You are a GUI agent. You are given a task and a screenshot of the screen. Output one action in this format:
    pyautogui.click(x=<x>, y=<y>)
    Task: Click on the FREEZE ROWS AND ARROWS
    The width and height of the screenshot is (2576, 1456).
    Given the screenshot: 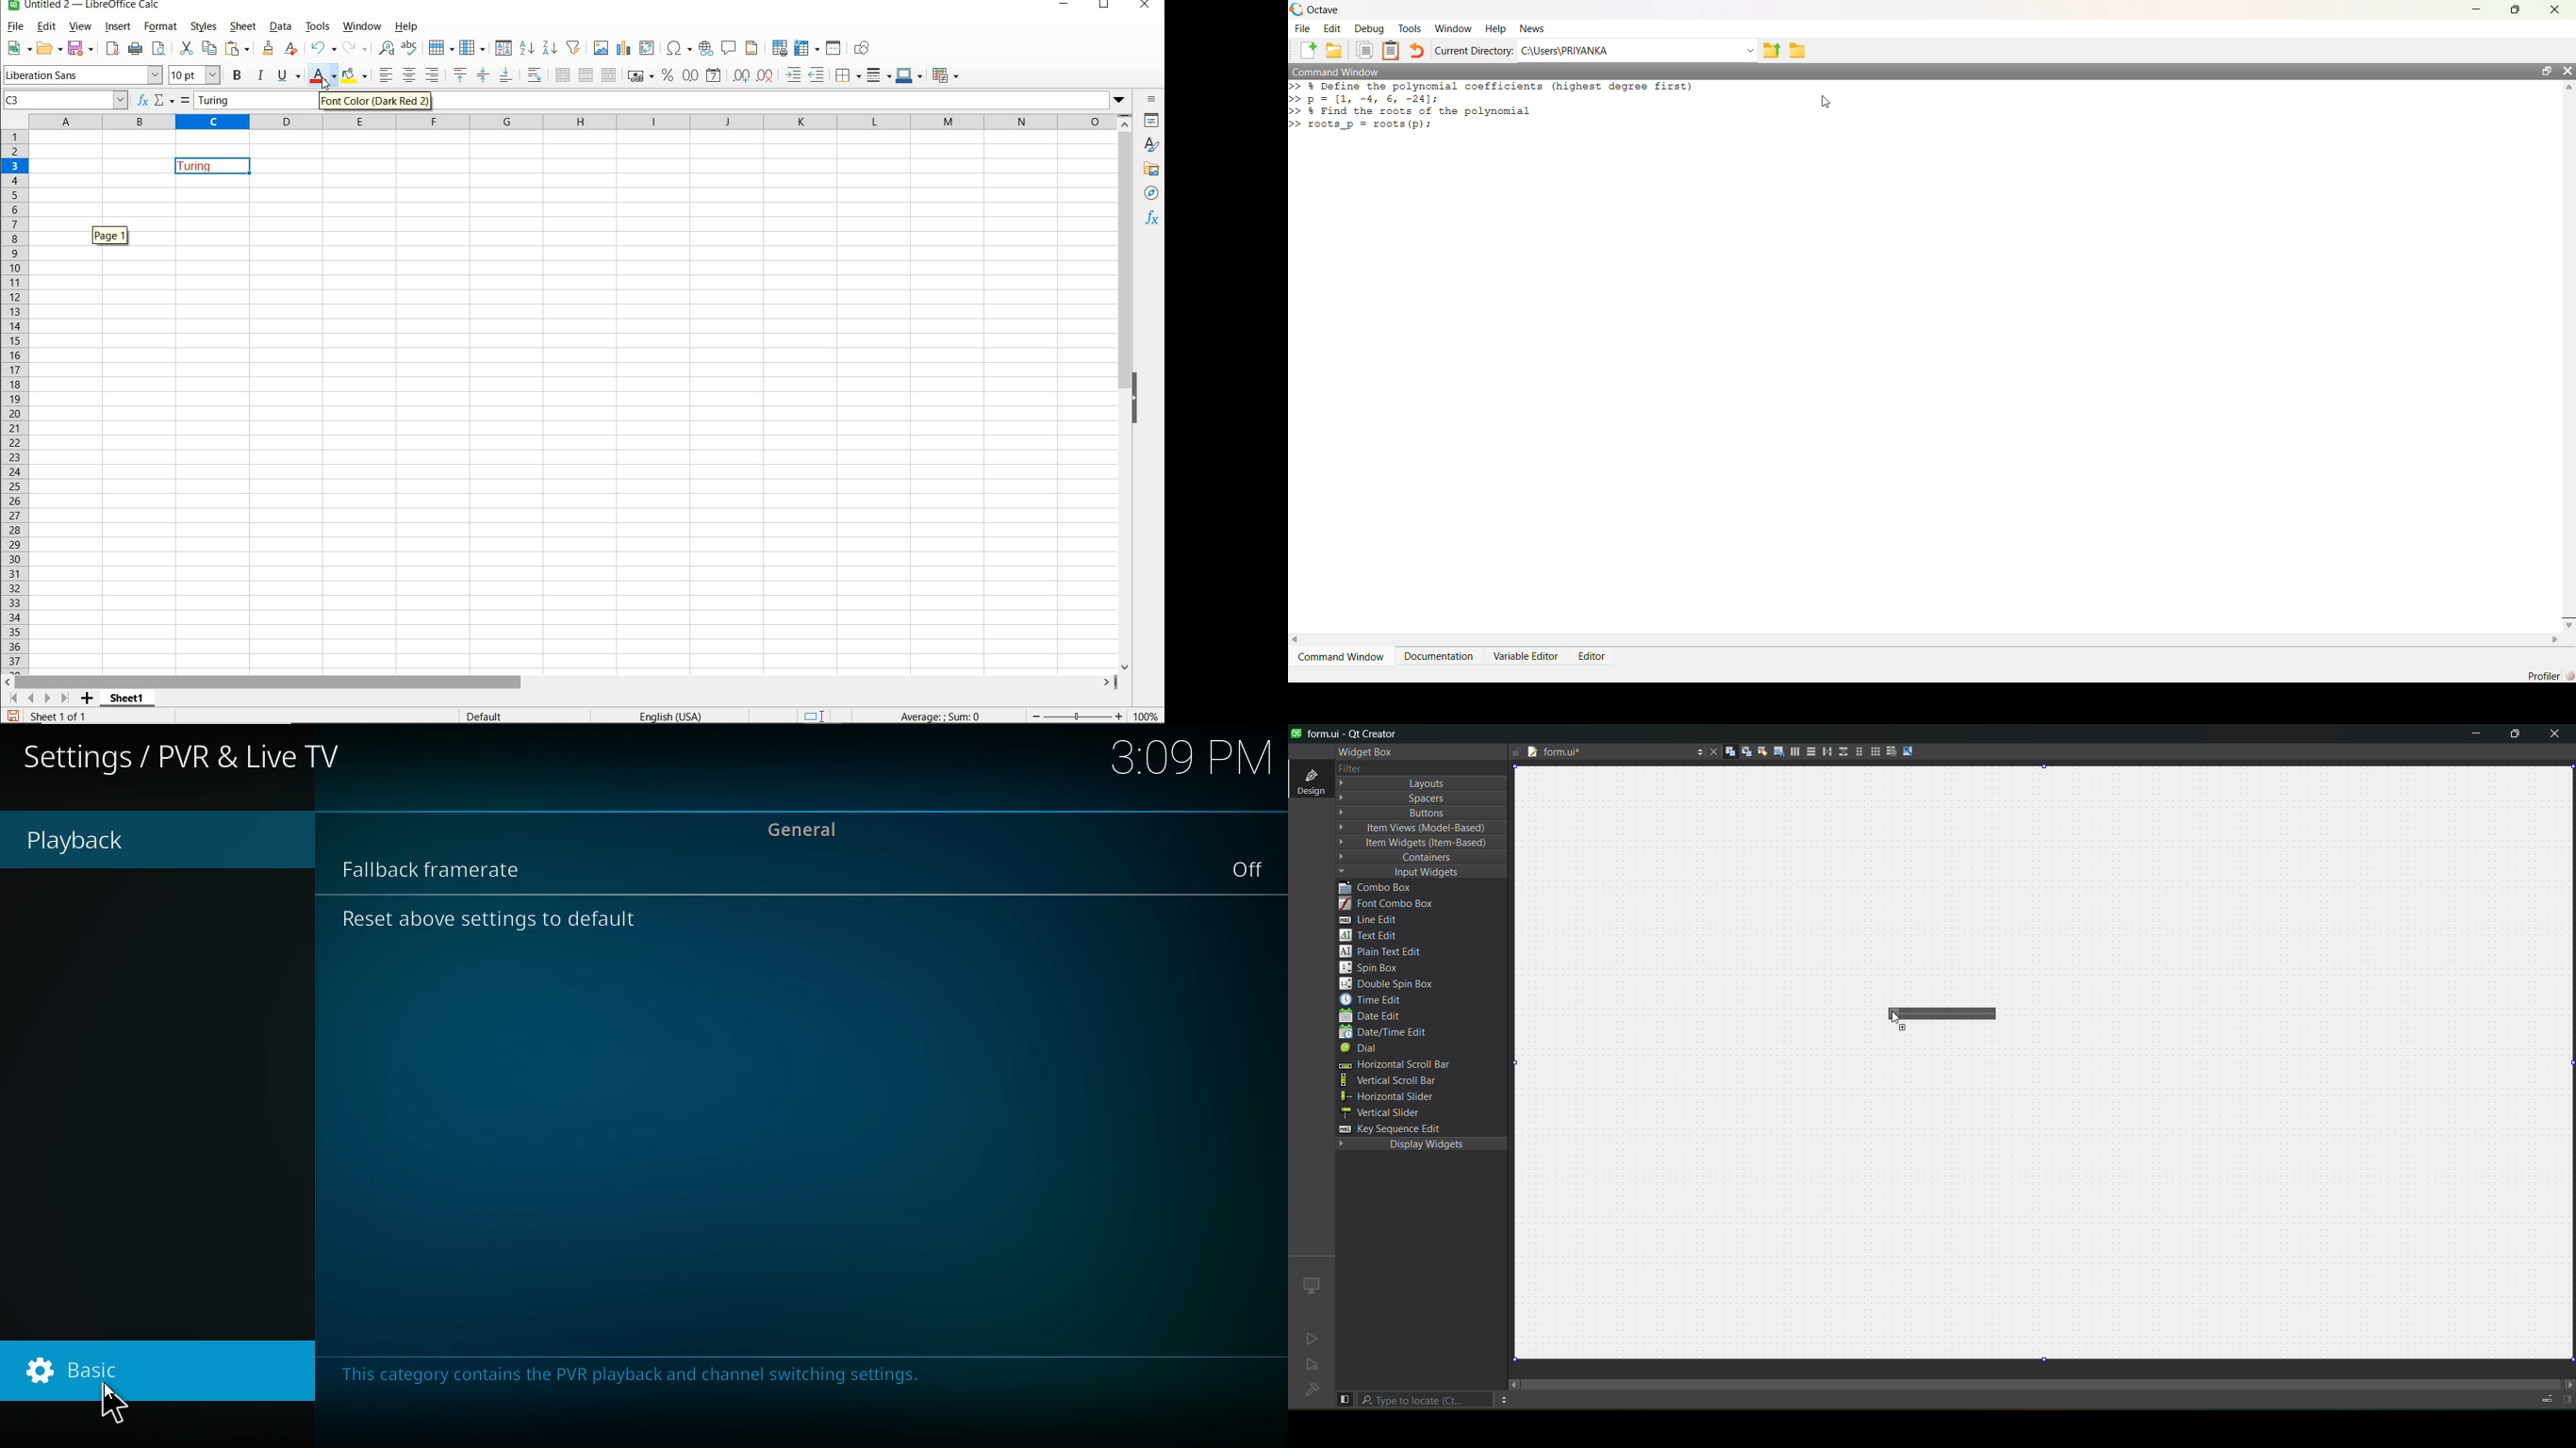 What is the action you would take?
    pyautogui.click(x=808, y=49)
    